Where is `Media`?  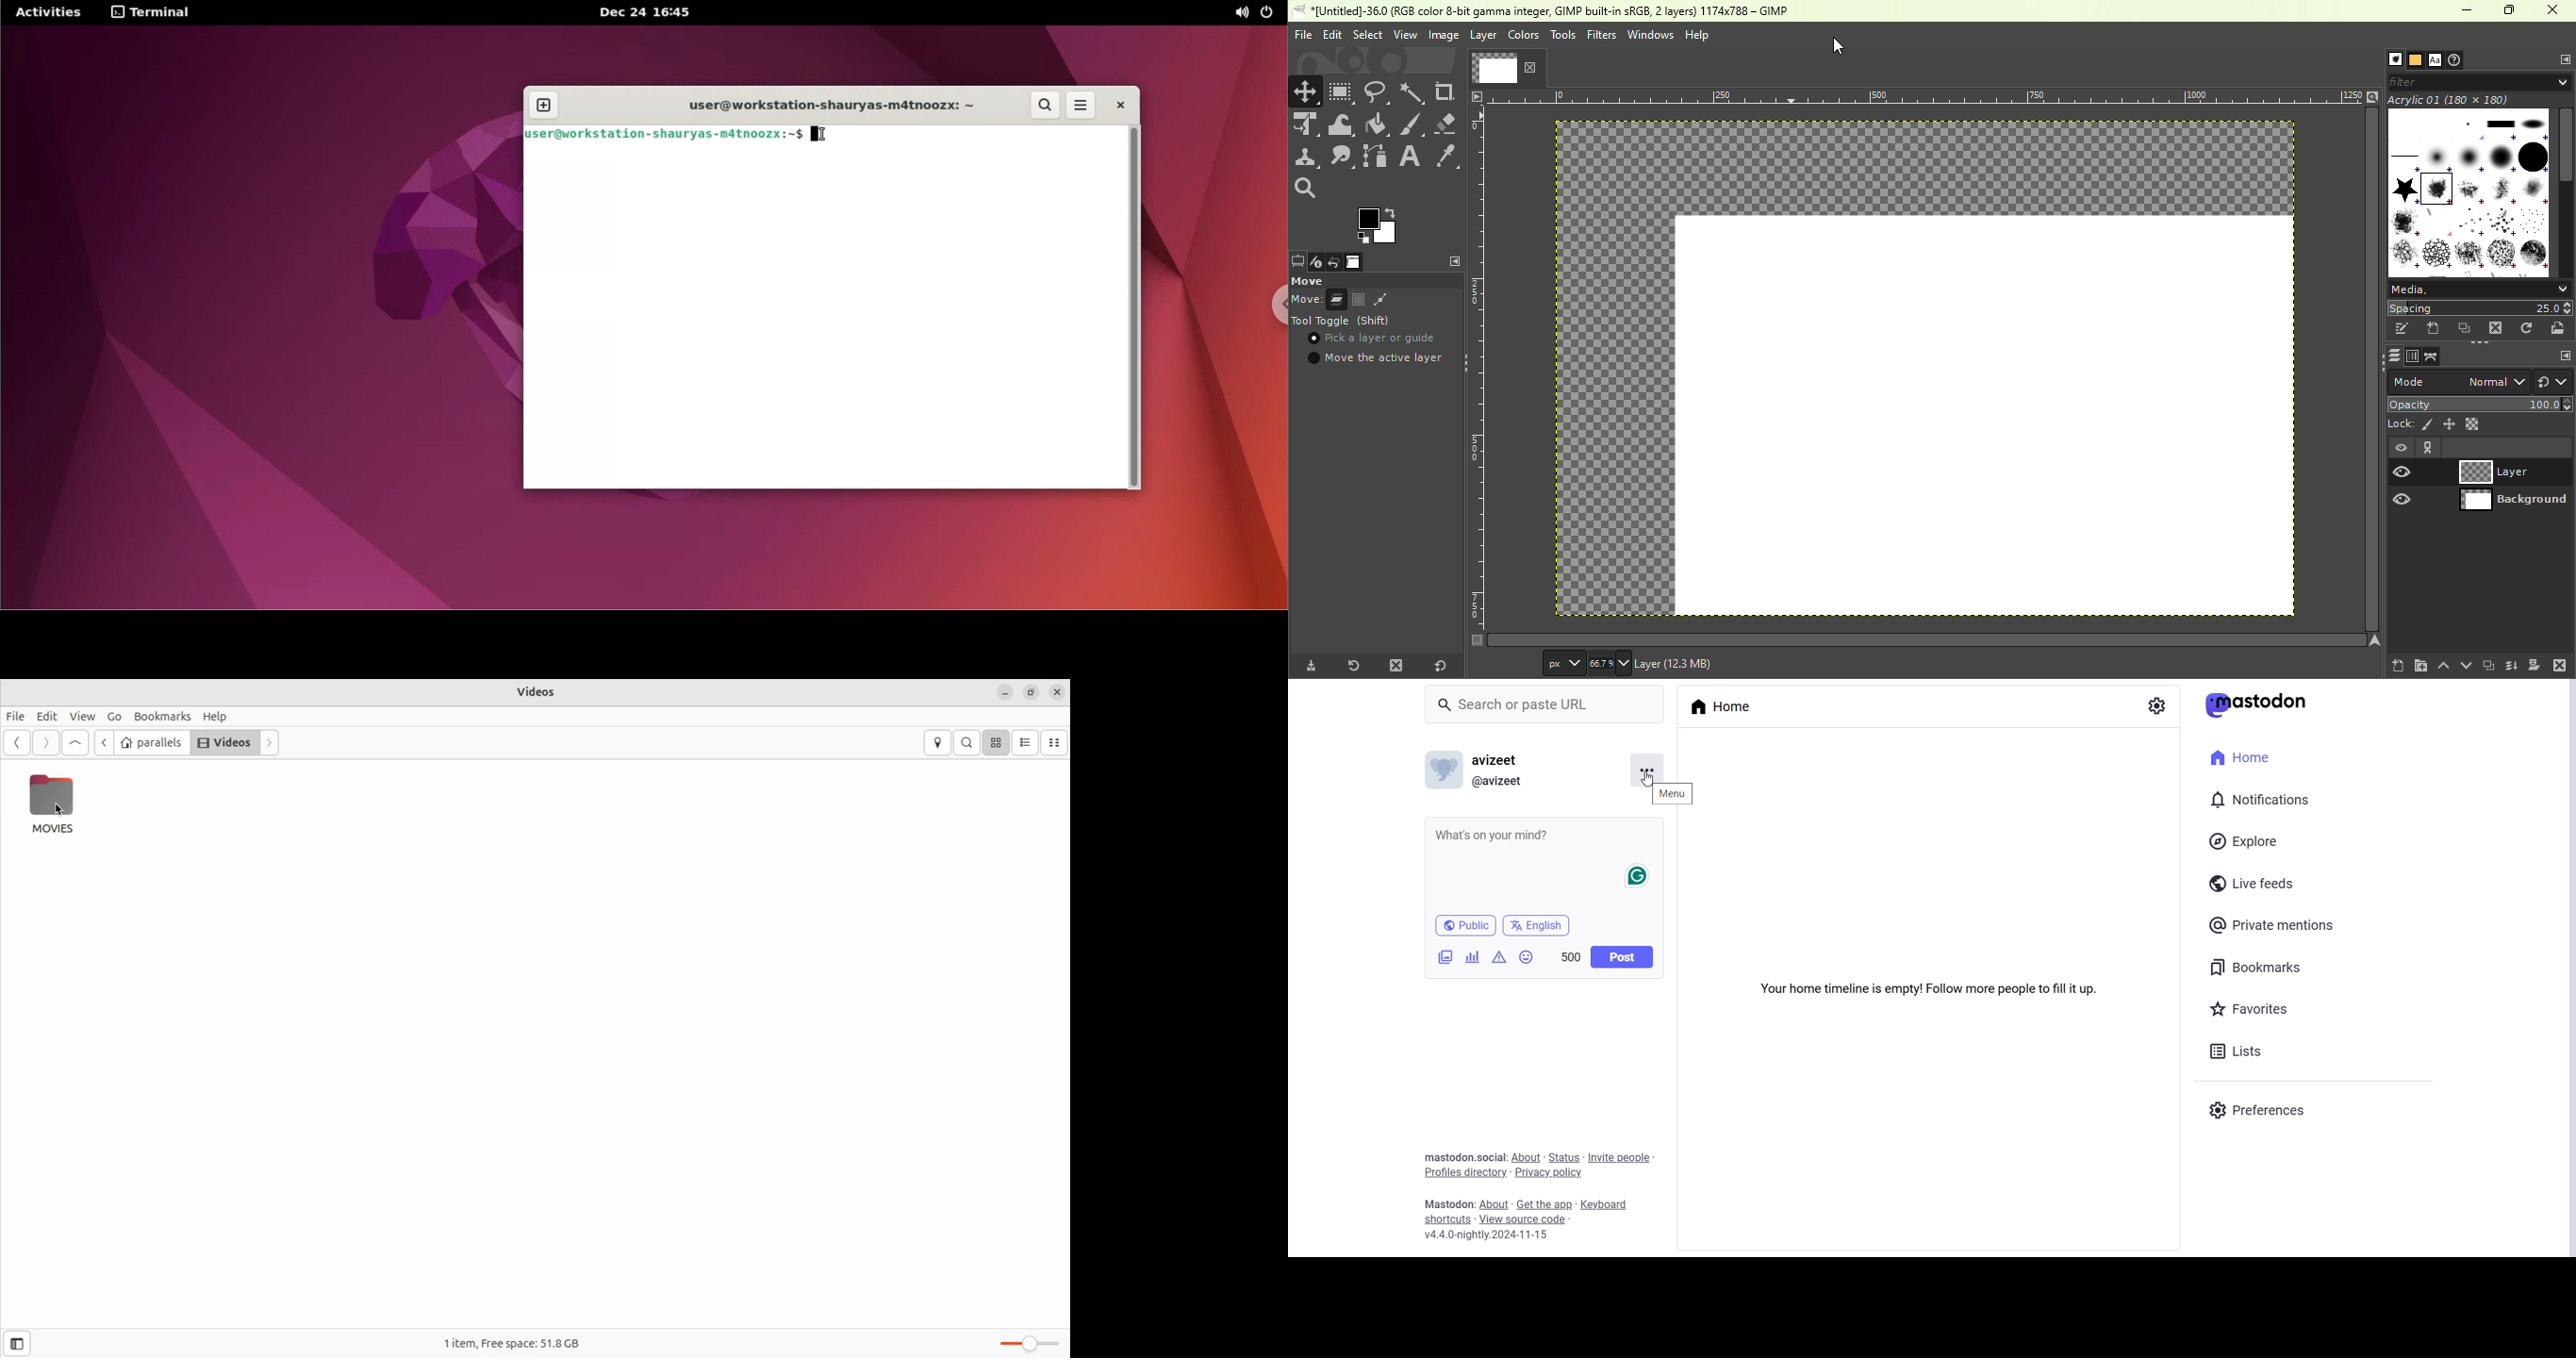 Media is located at coordinates (2478, 288).